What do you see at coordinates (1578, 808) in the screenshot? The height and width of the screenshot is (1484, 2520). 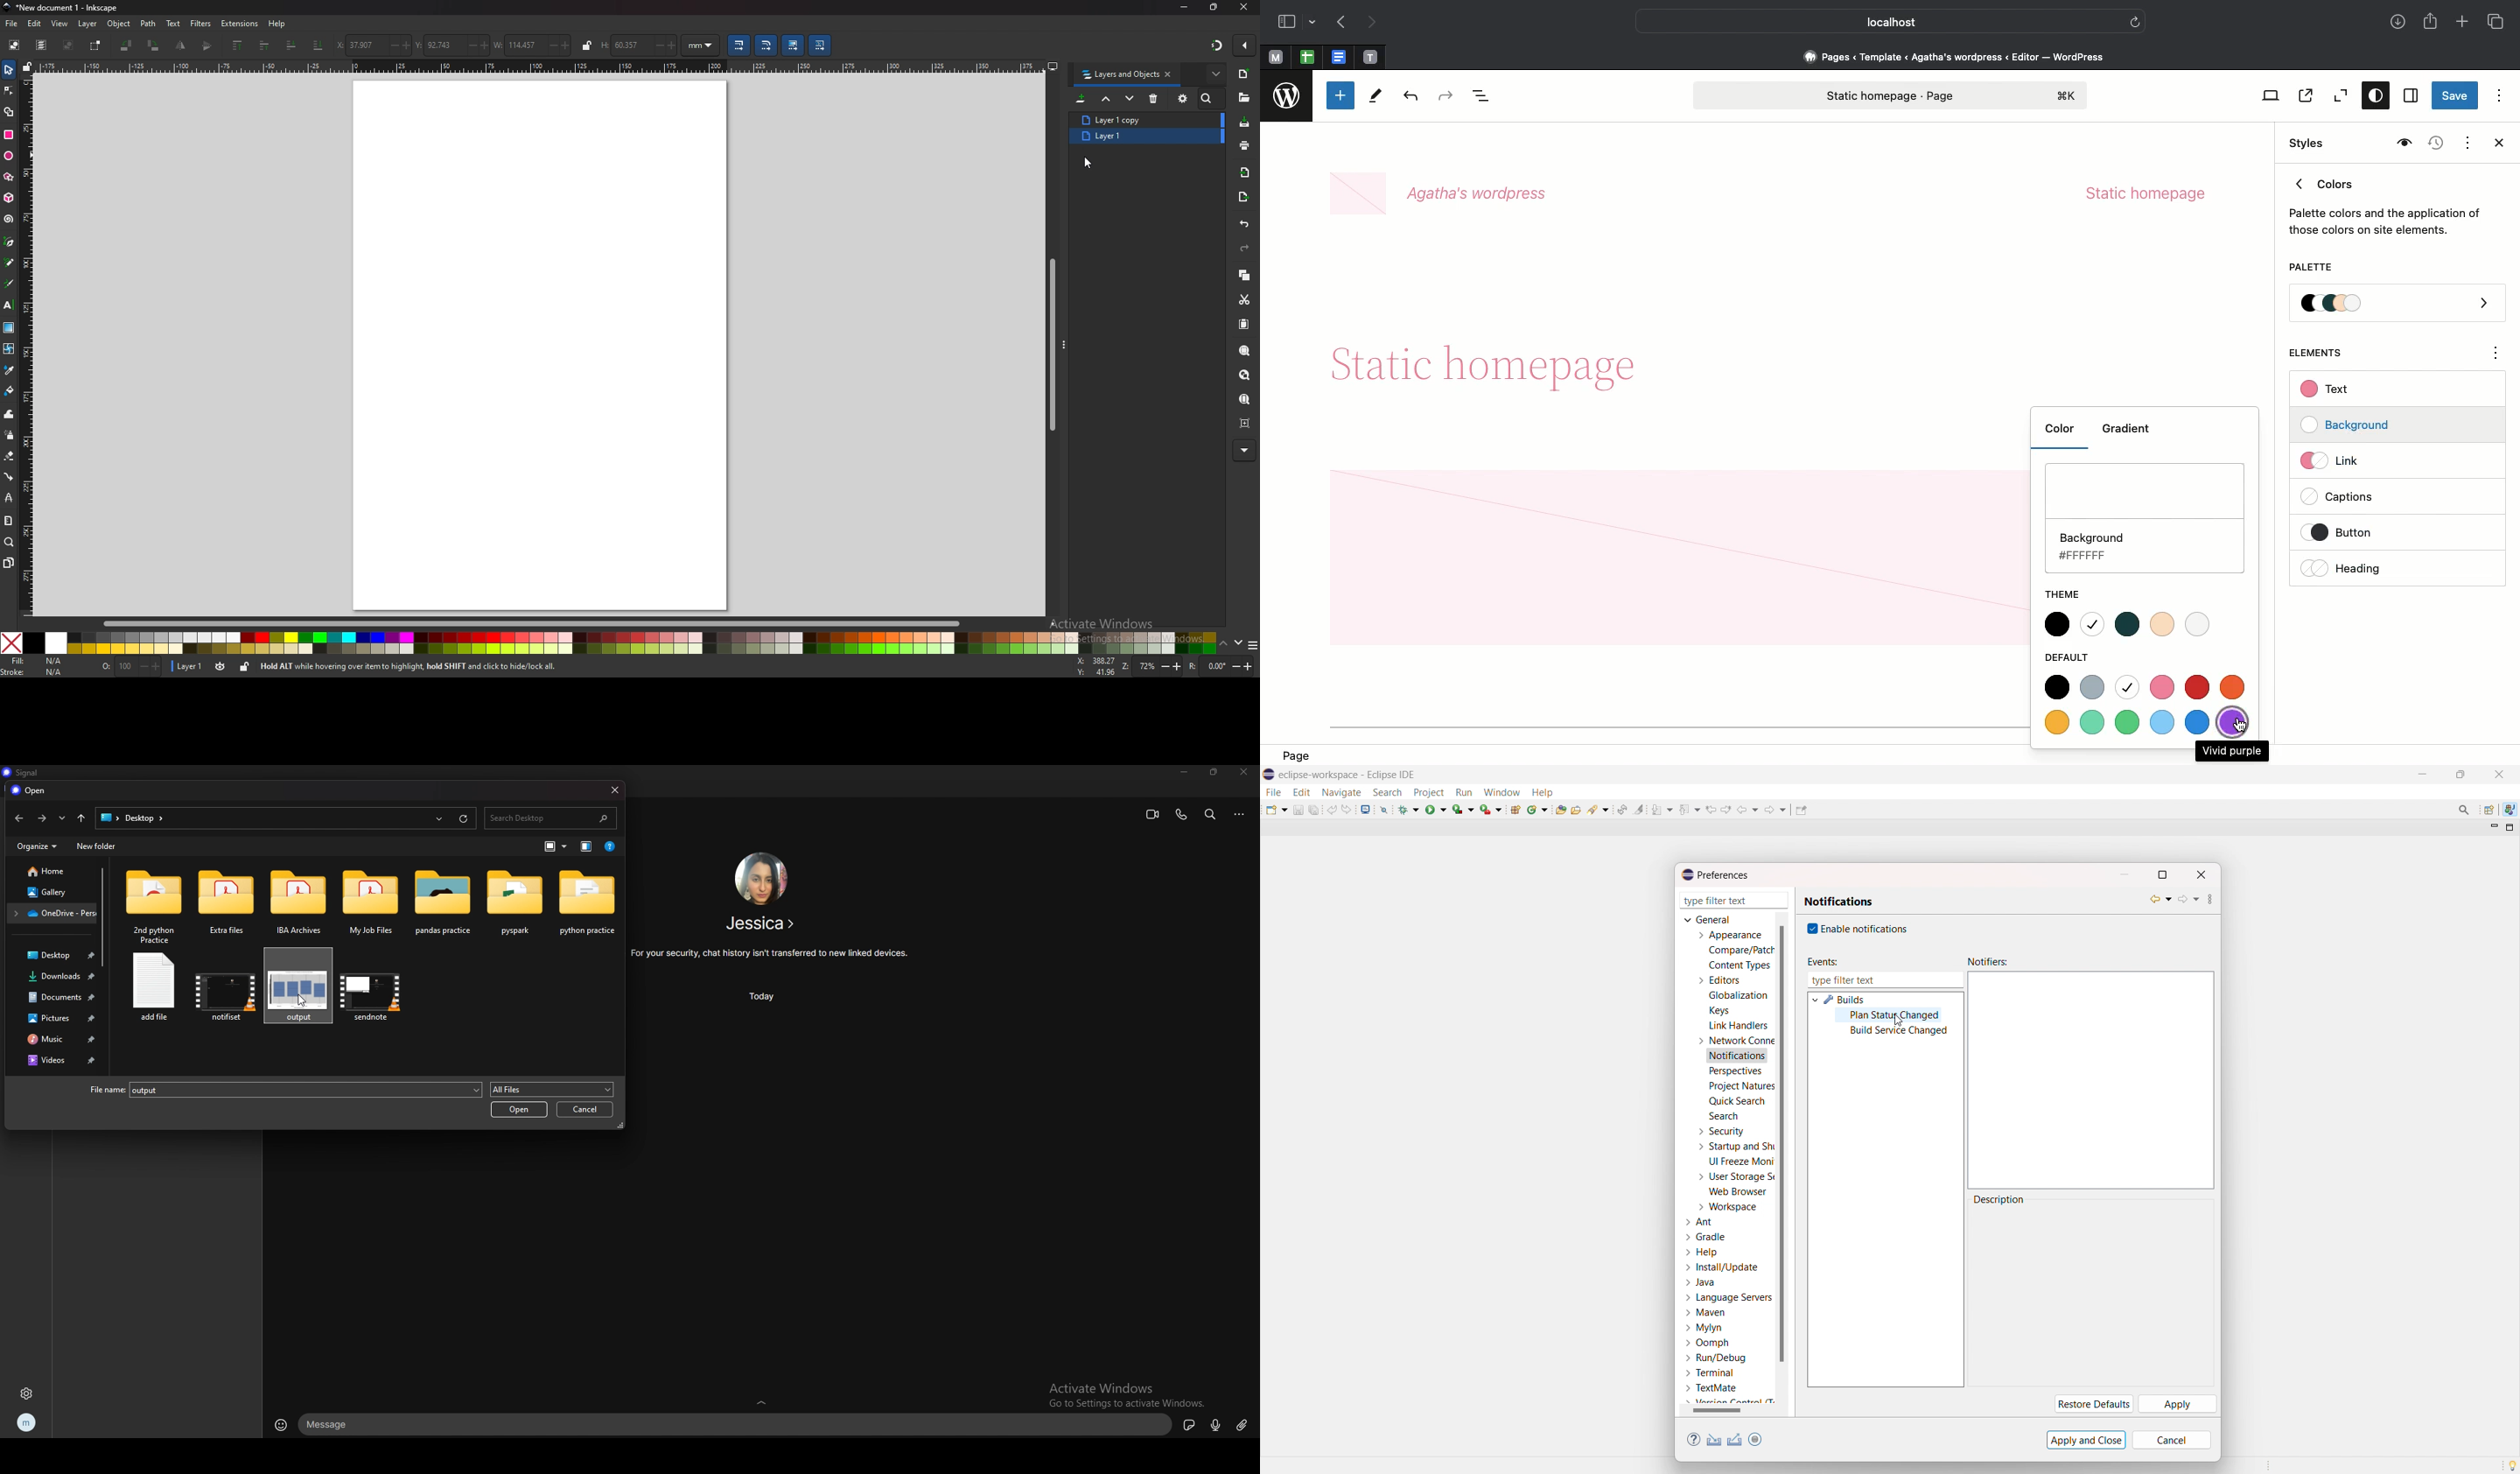 I see `open task` at bounding box center [1578, 808].